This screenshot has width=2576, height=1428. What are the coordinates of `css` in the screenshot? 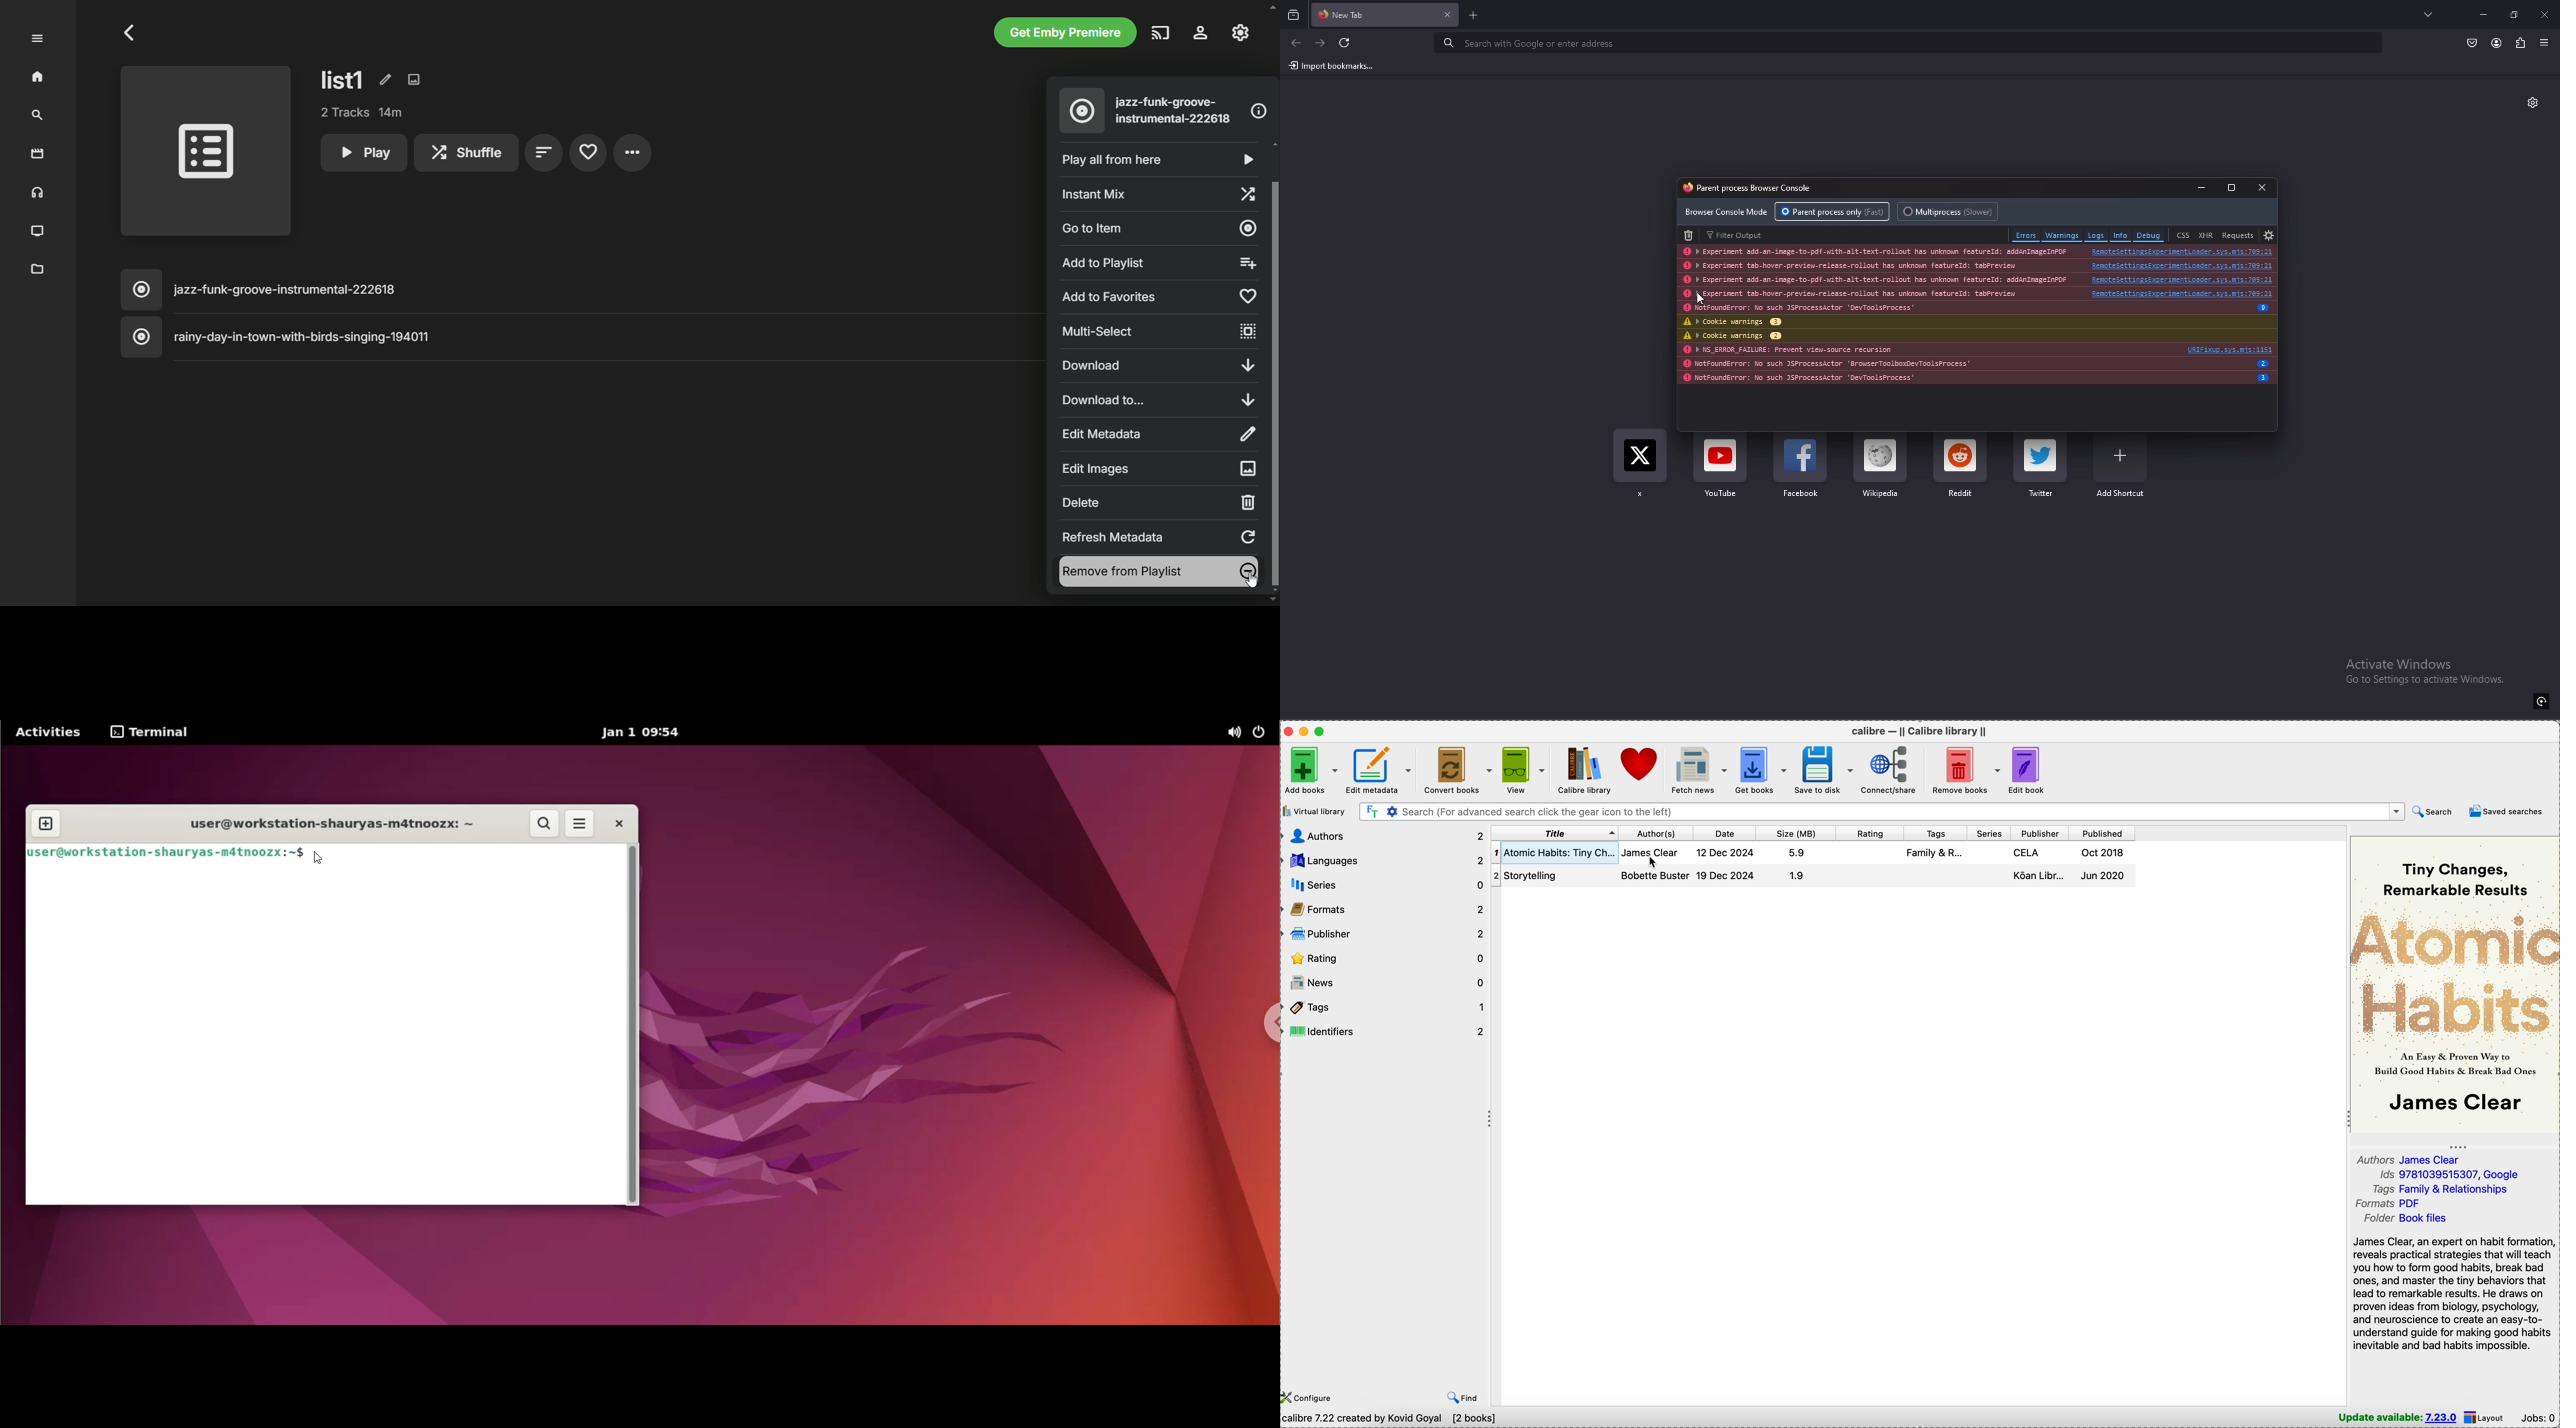 It's located at (2182, 235).